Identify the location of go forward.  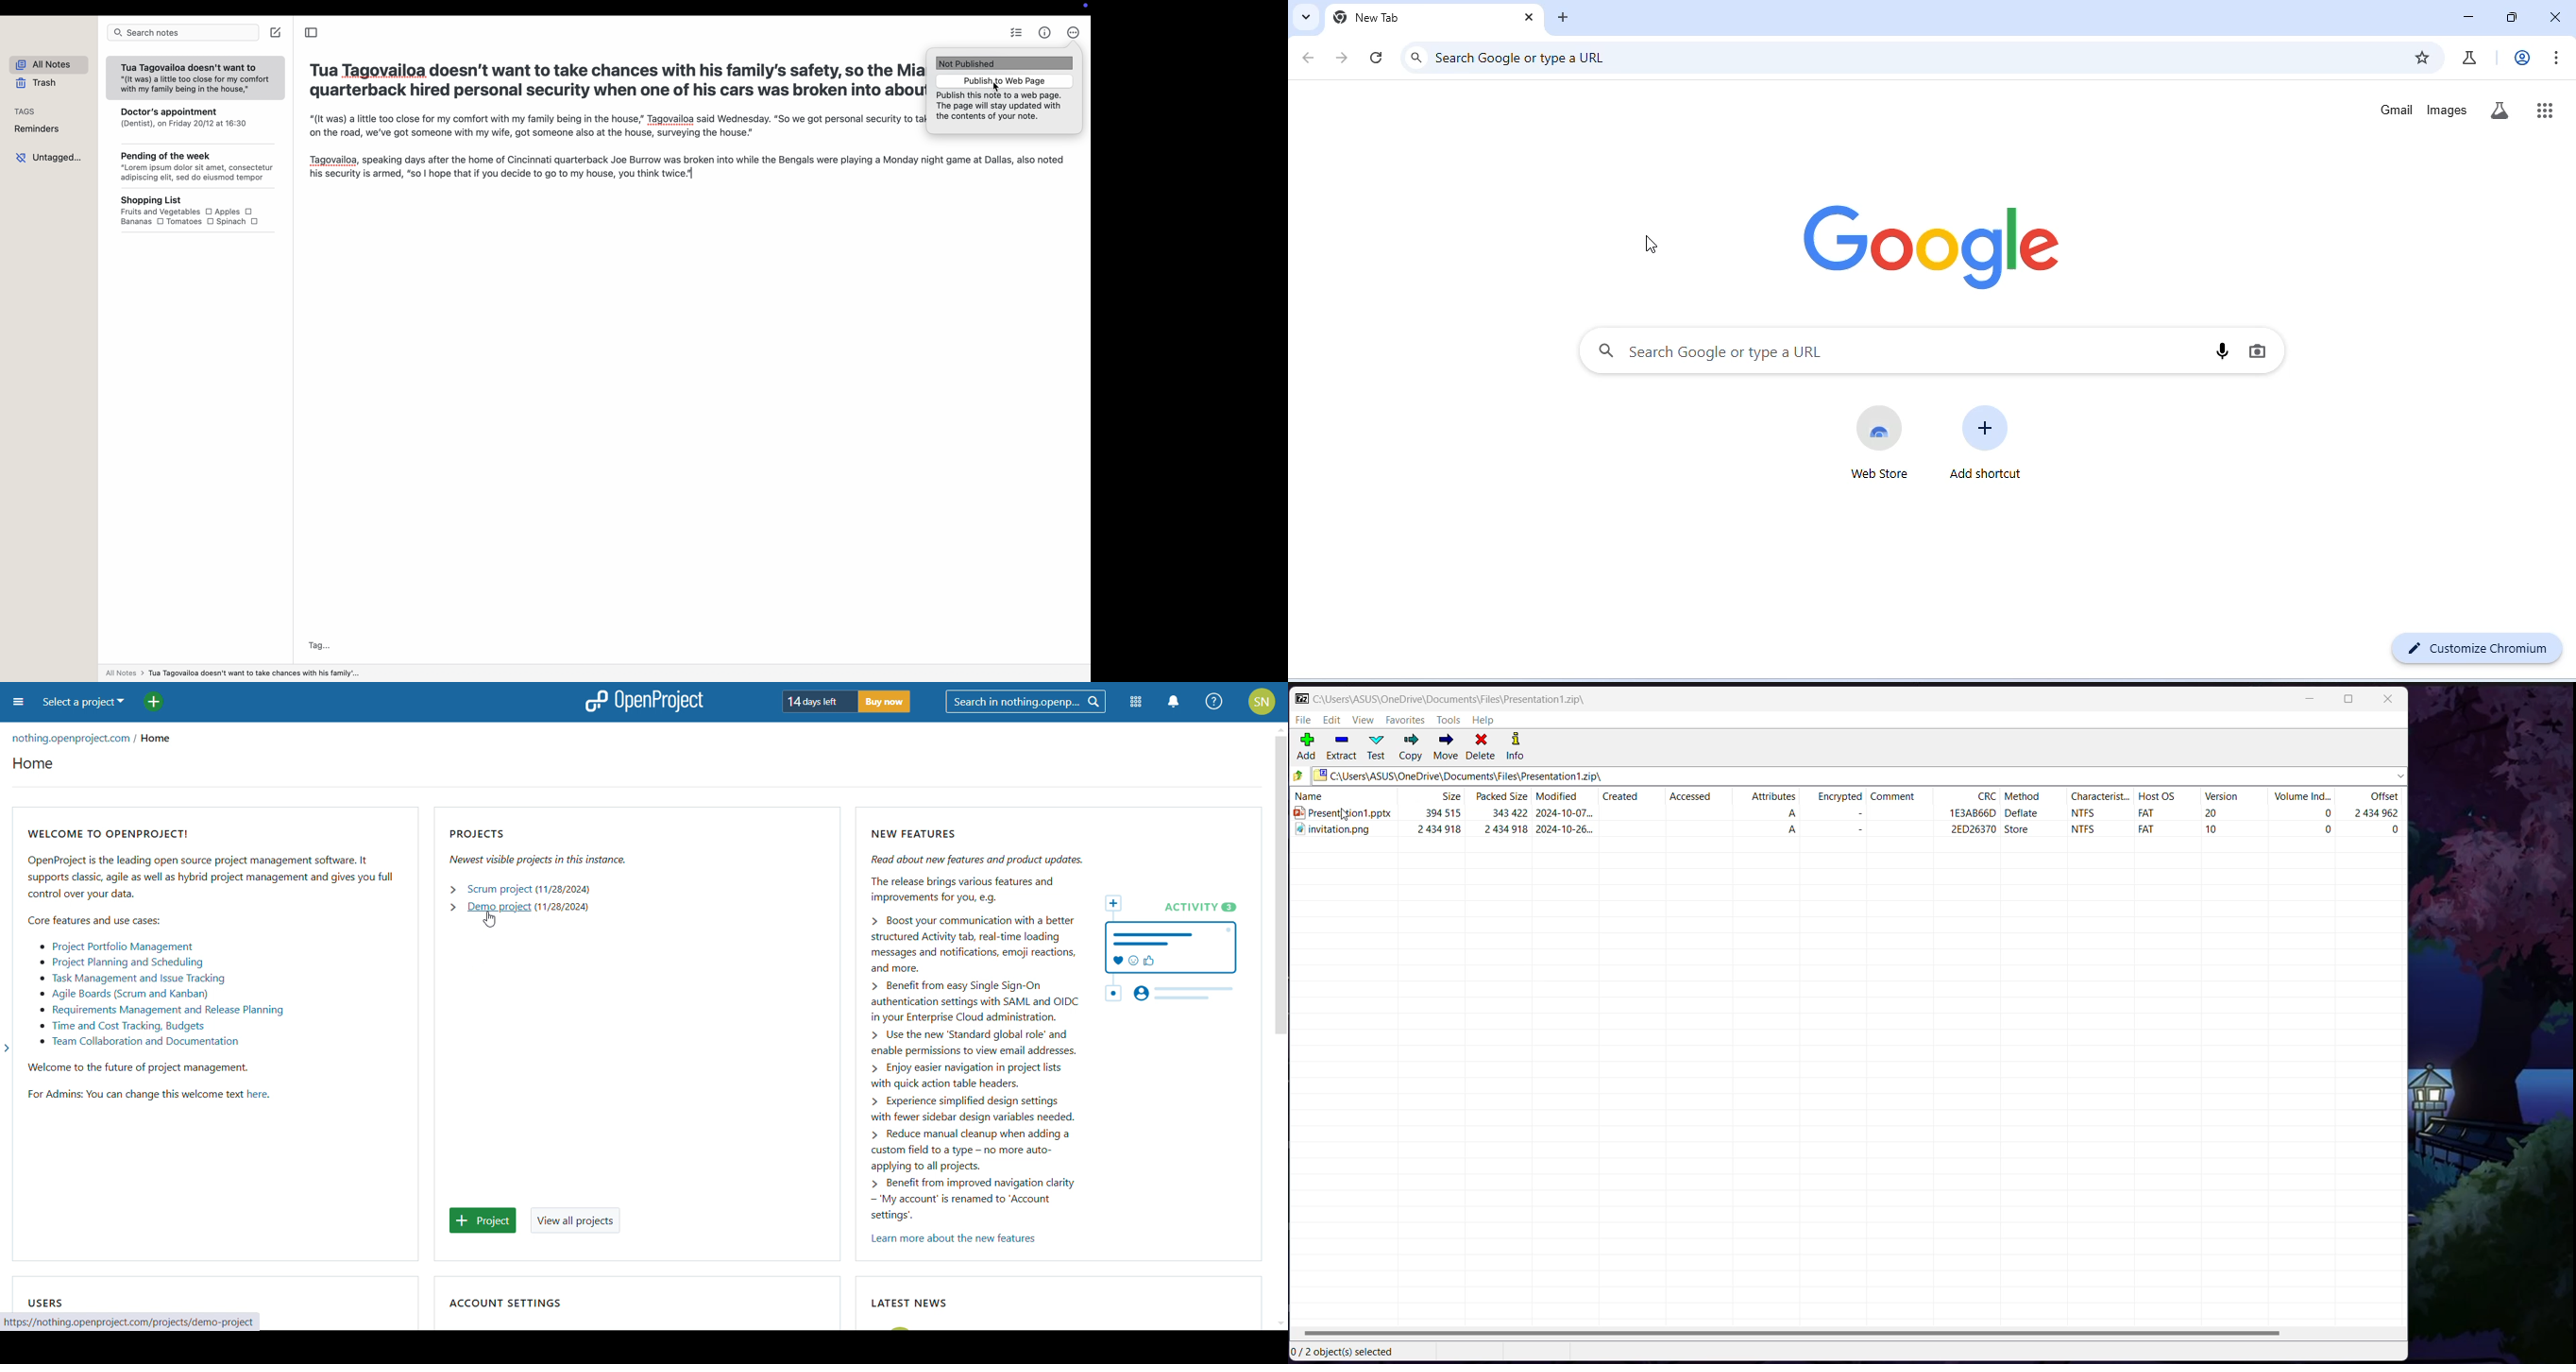
(1345, 57).